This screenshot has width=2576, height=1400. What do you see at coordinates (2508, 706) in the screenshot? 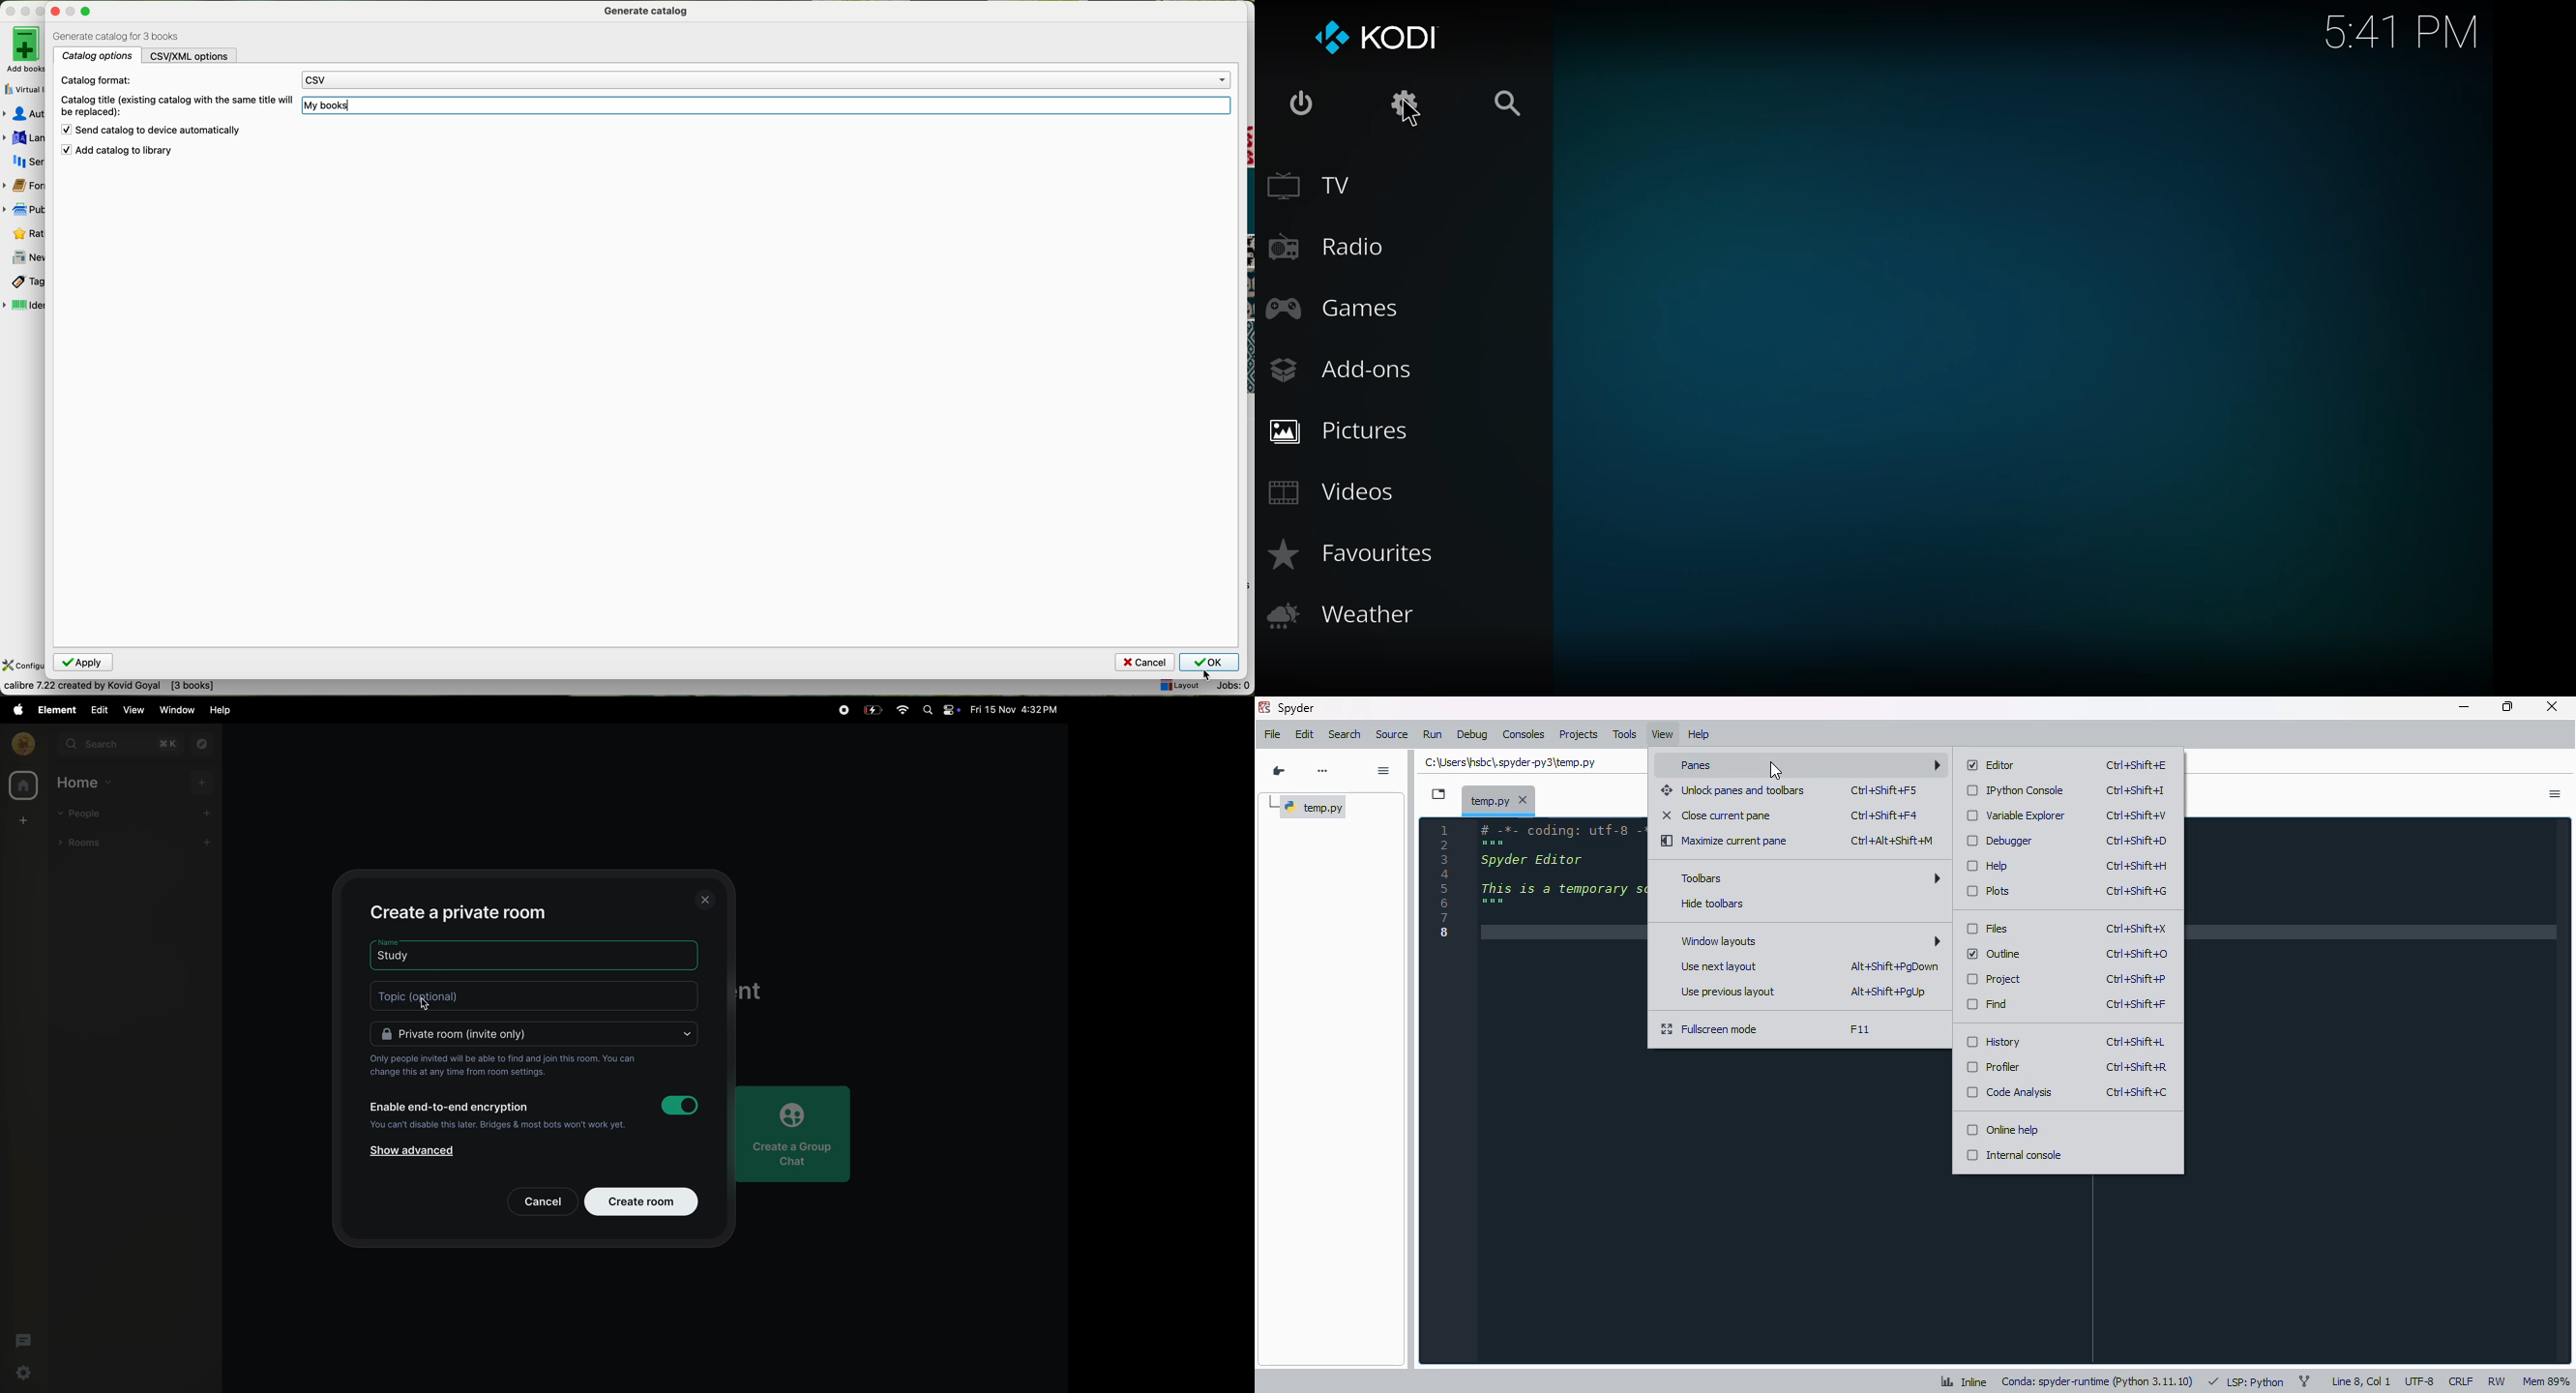
I see `maximize` at bounding box center [2508, 706].